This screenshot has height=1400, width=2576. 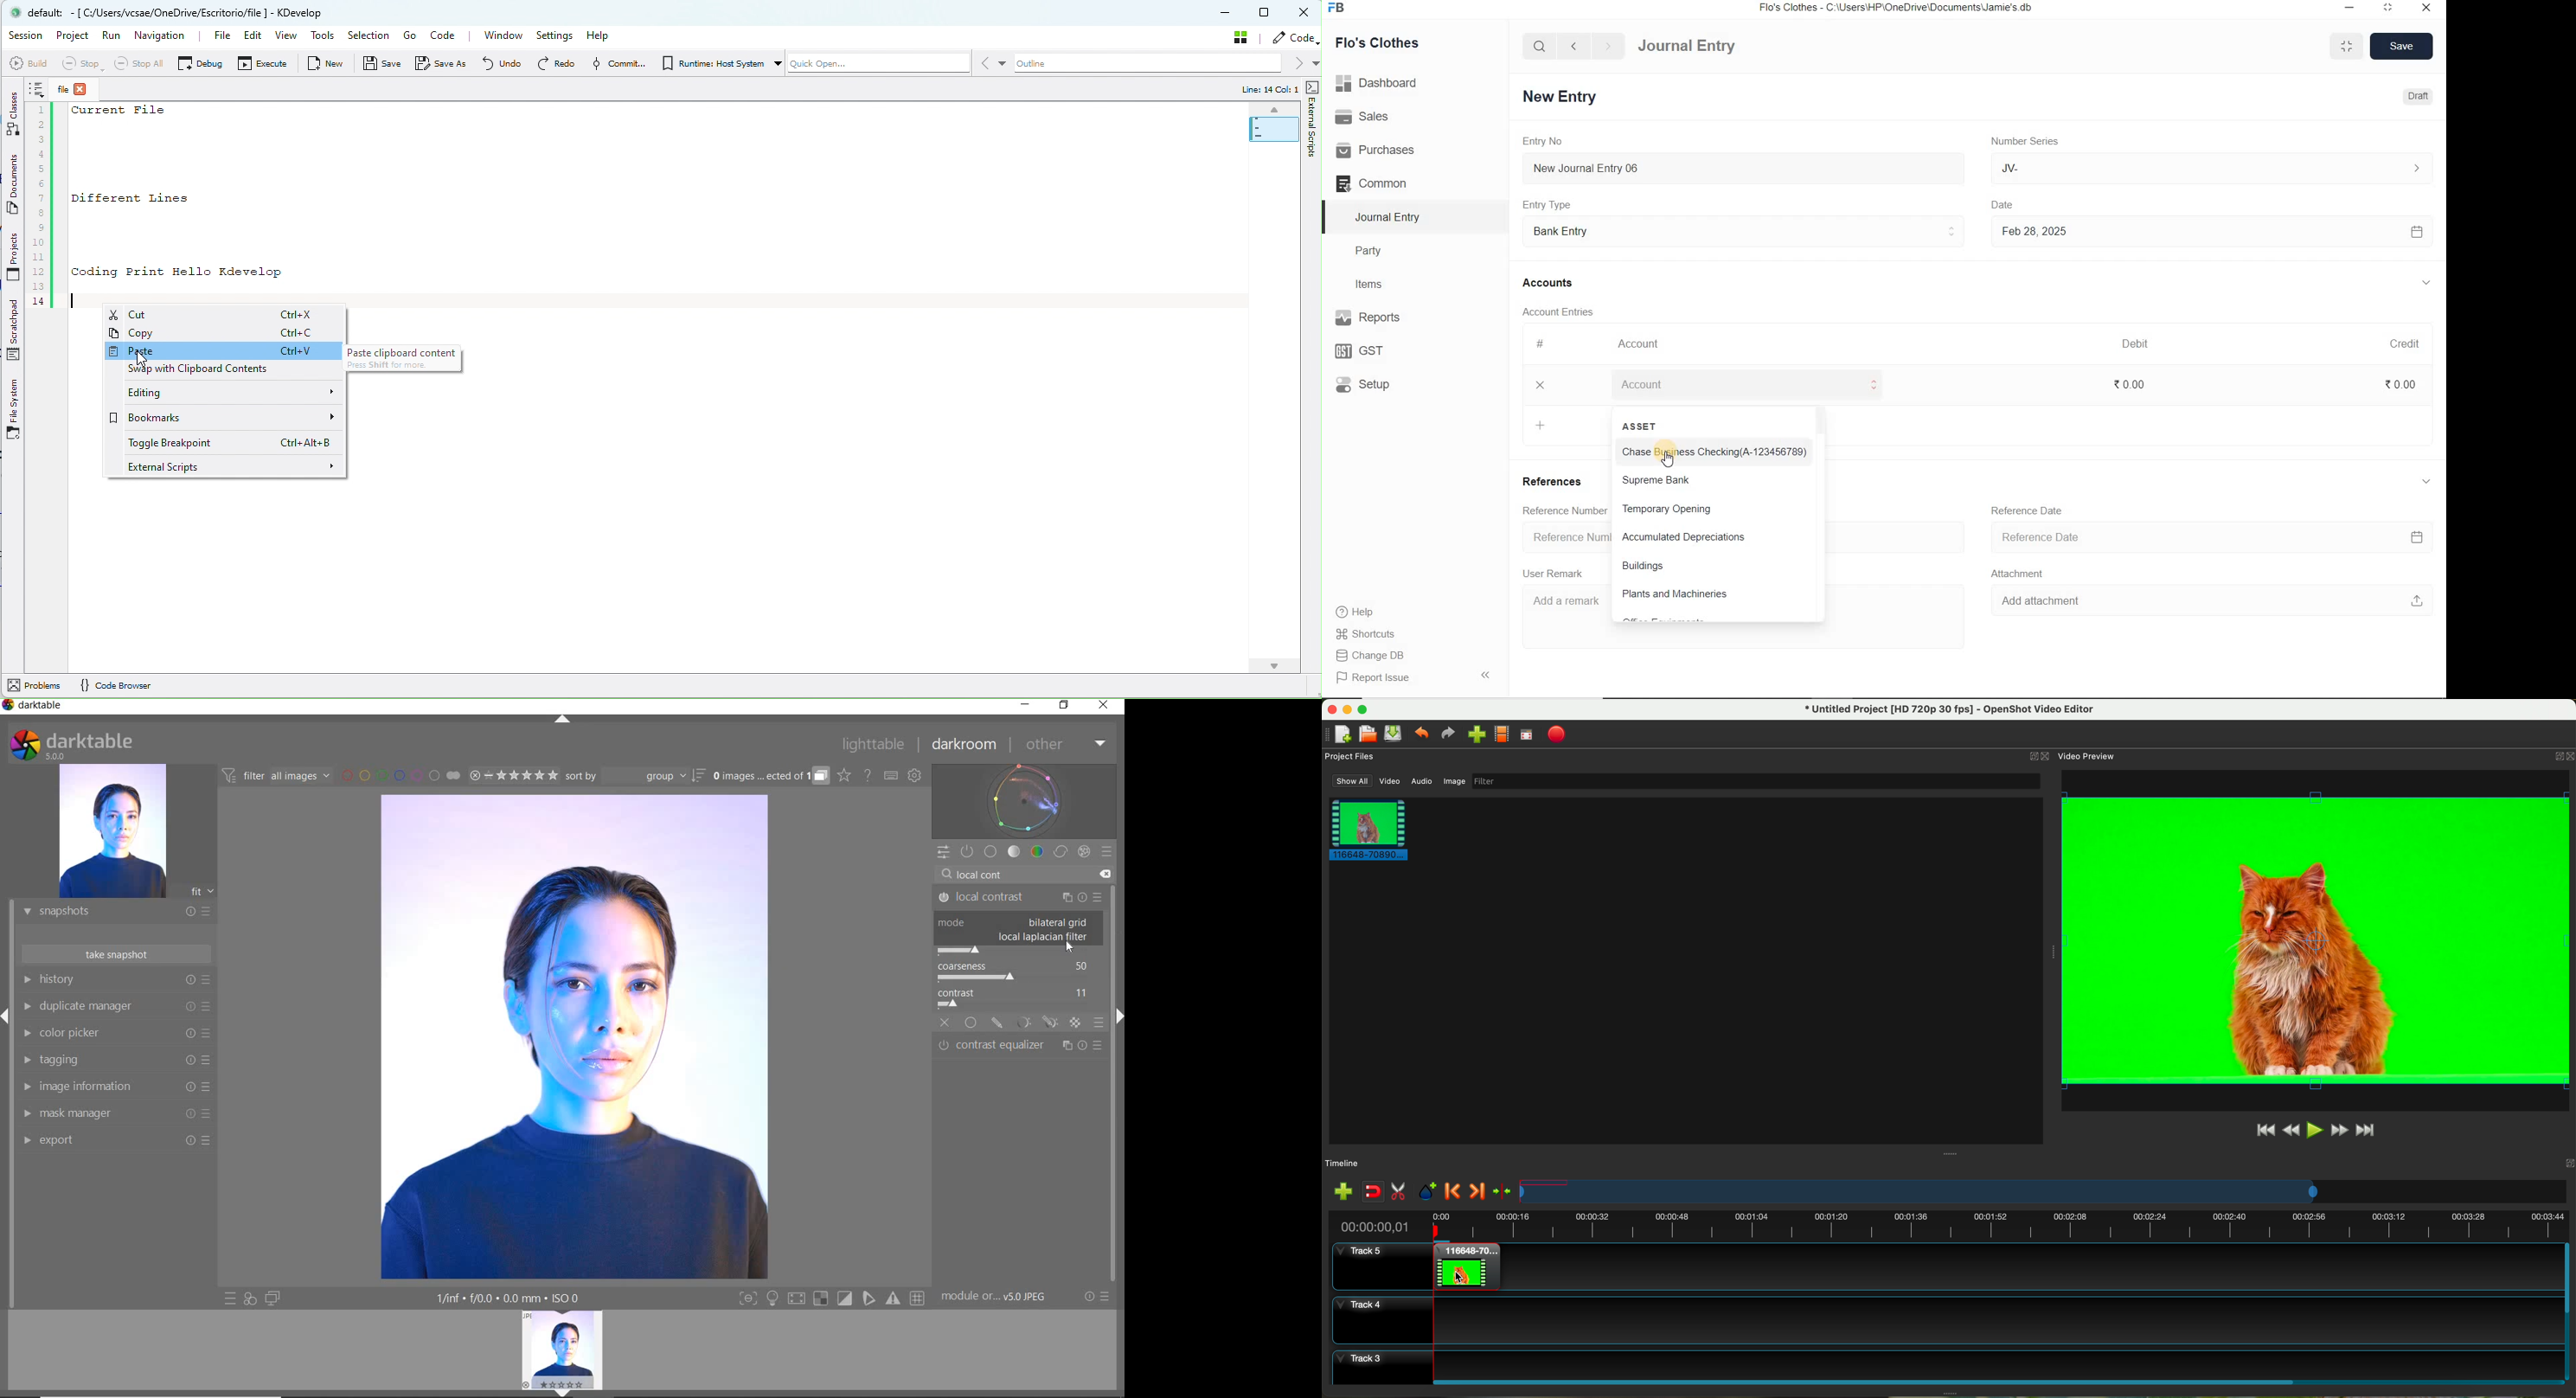 What do you see at coordinates (1339, 9) in the screenshot?
I see `Frappe Books logo` at bounding box center [1339, 9].